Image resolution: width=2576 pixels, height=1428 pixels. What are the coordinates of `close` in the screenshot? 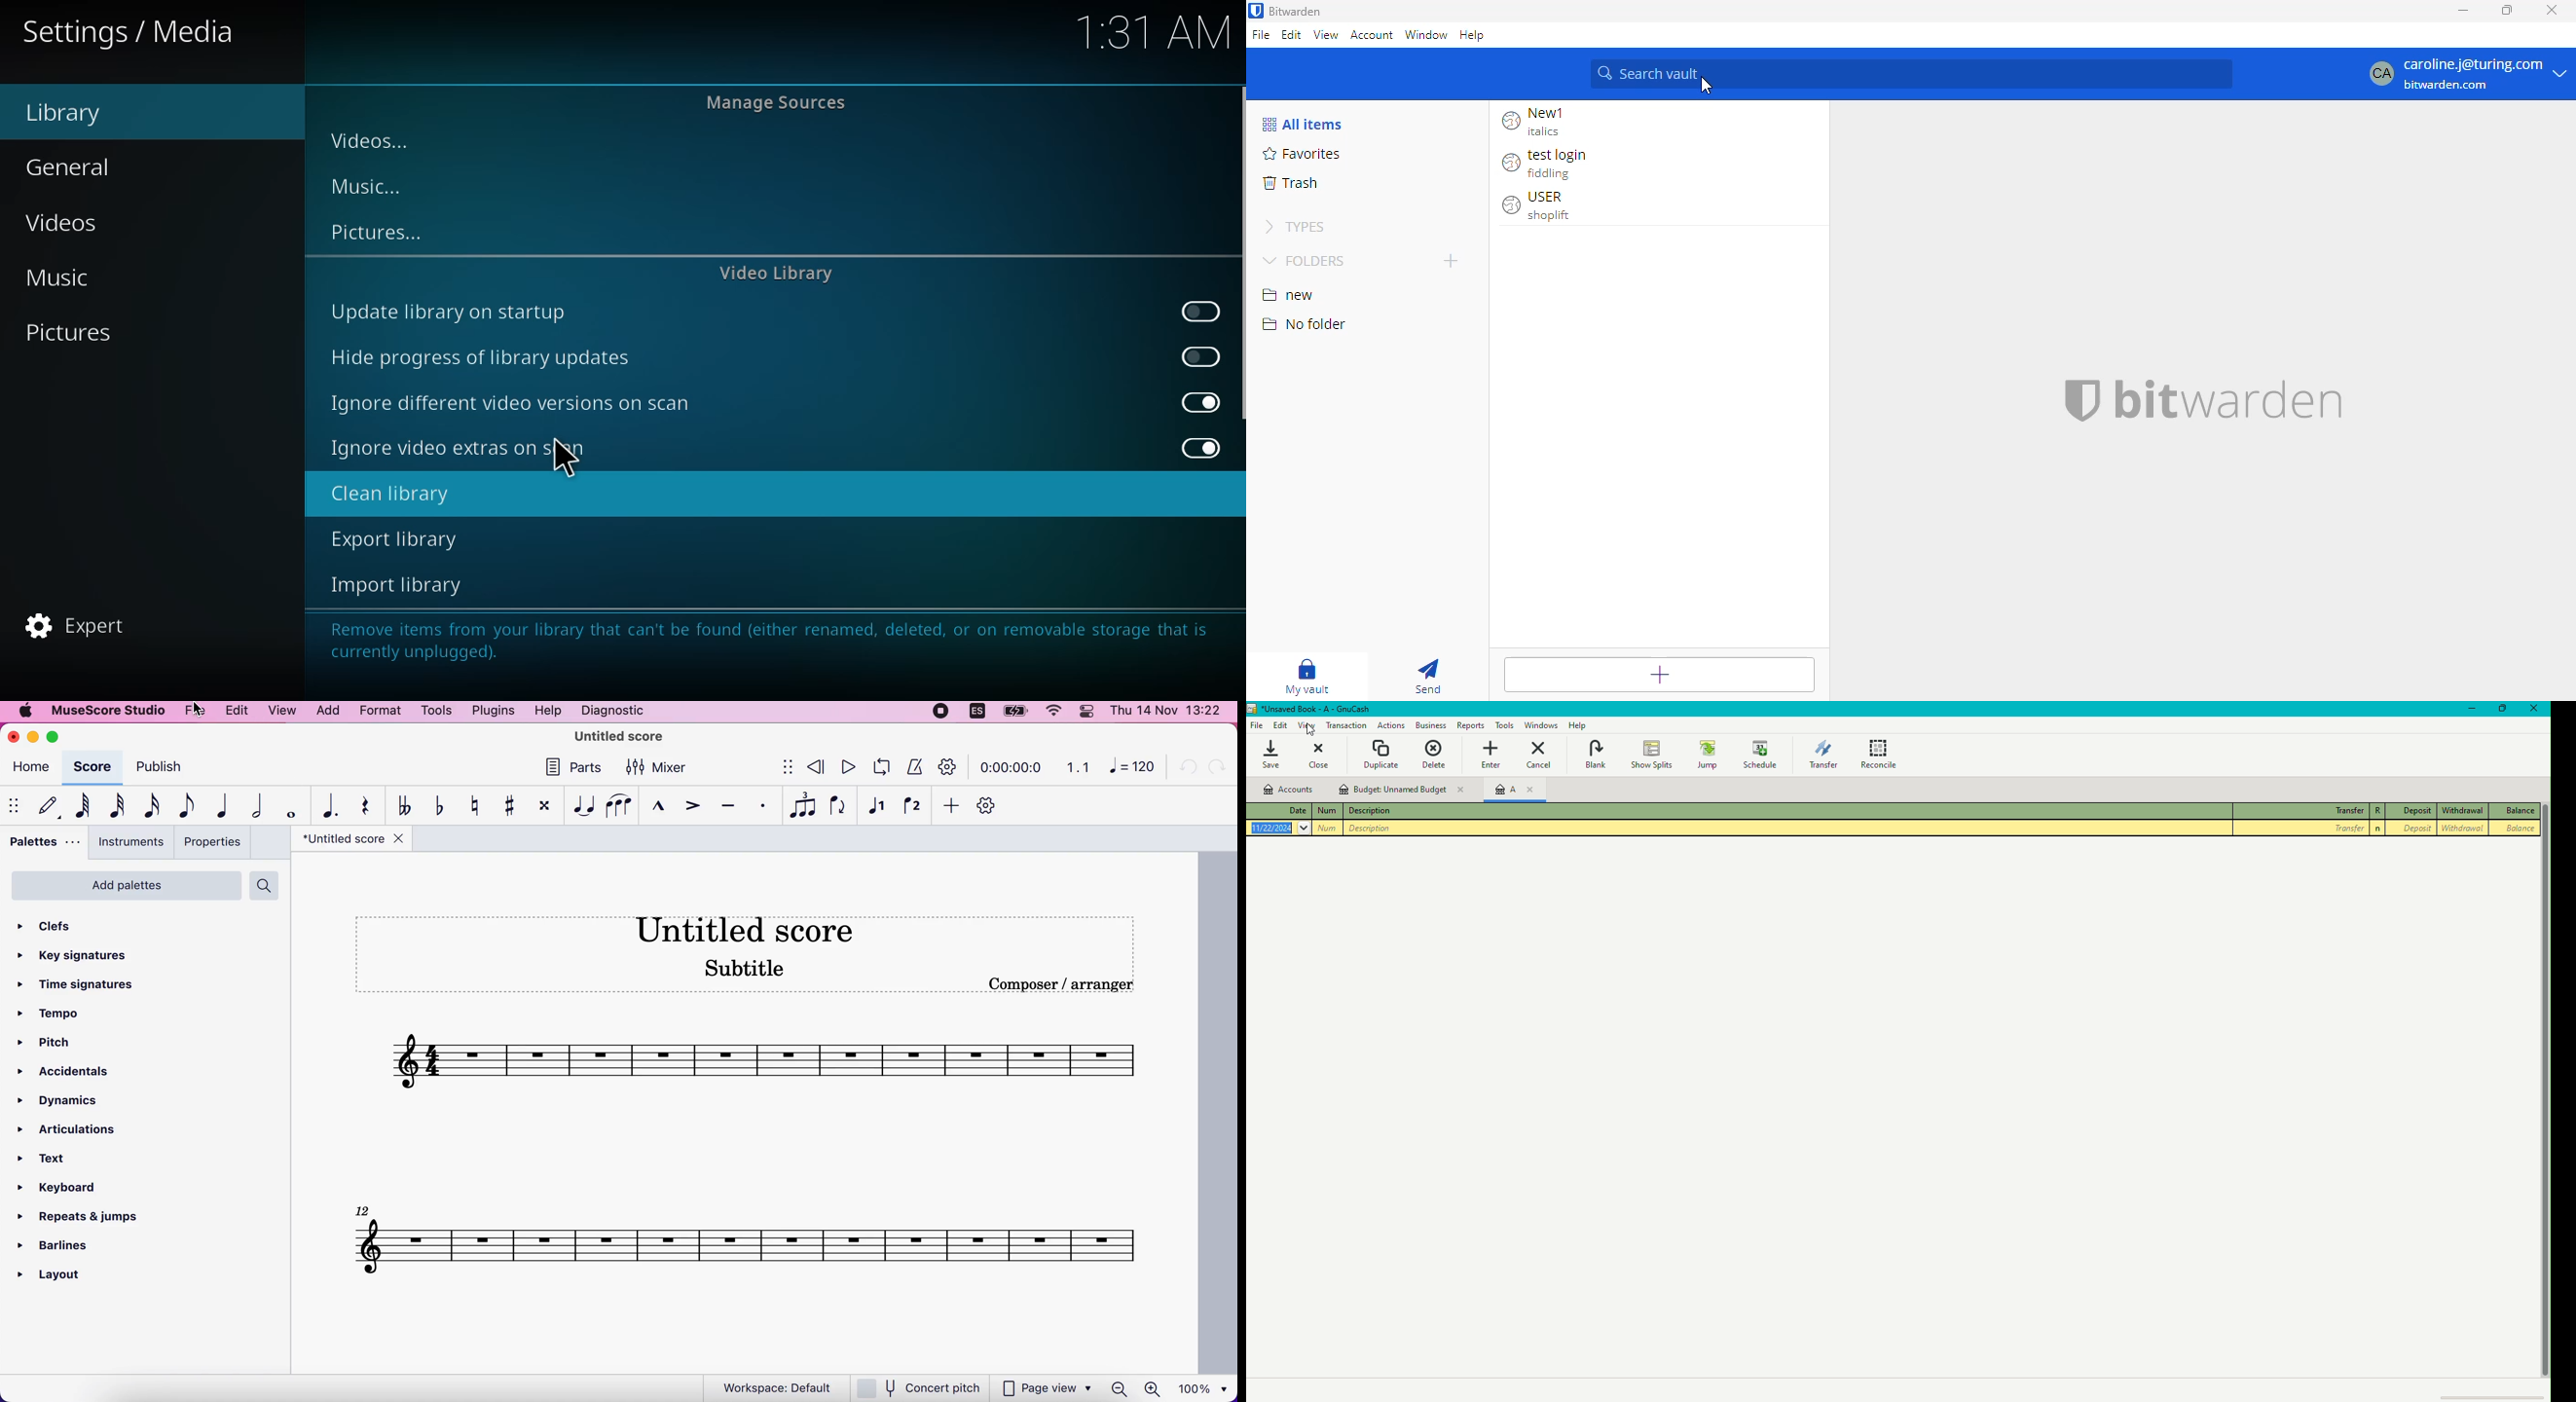 It's located at (15, 737).